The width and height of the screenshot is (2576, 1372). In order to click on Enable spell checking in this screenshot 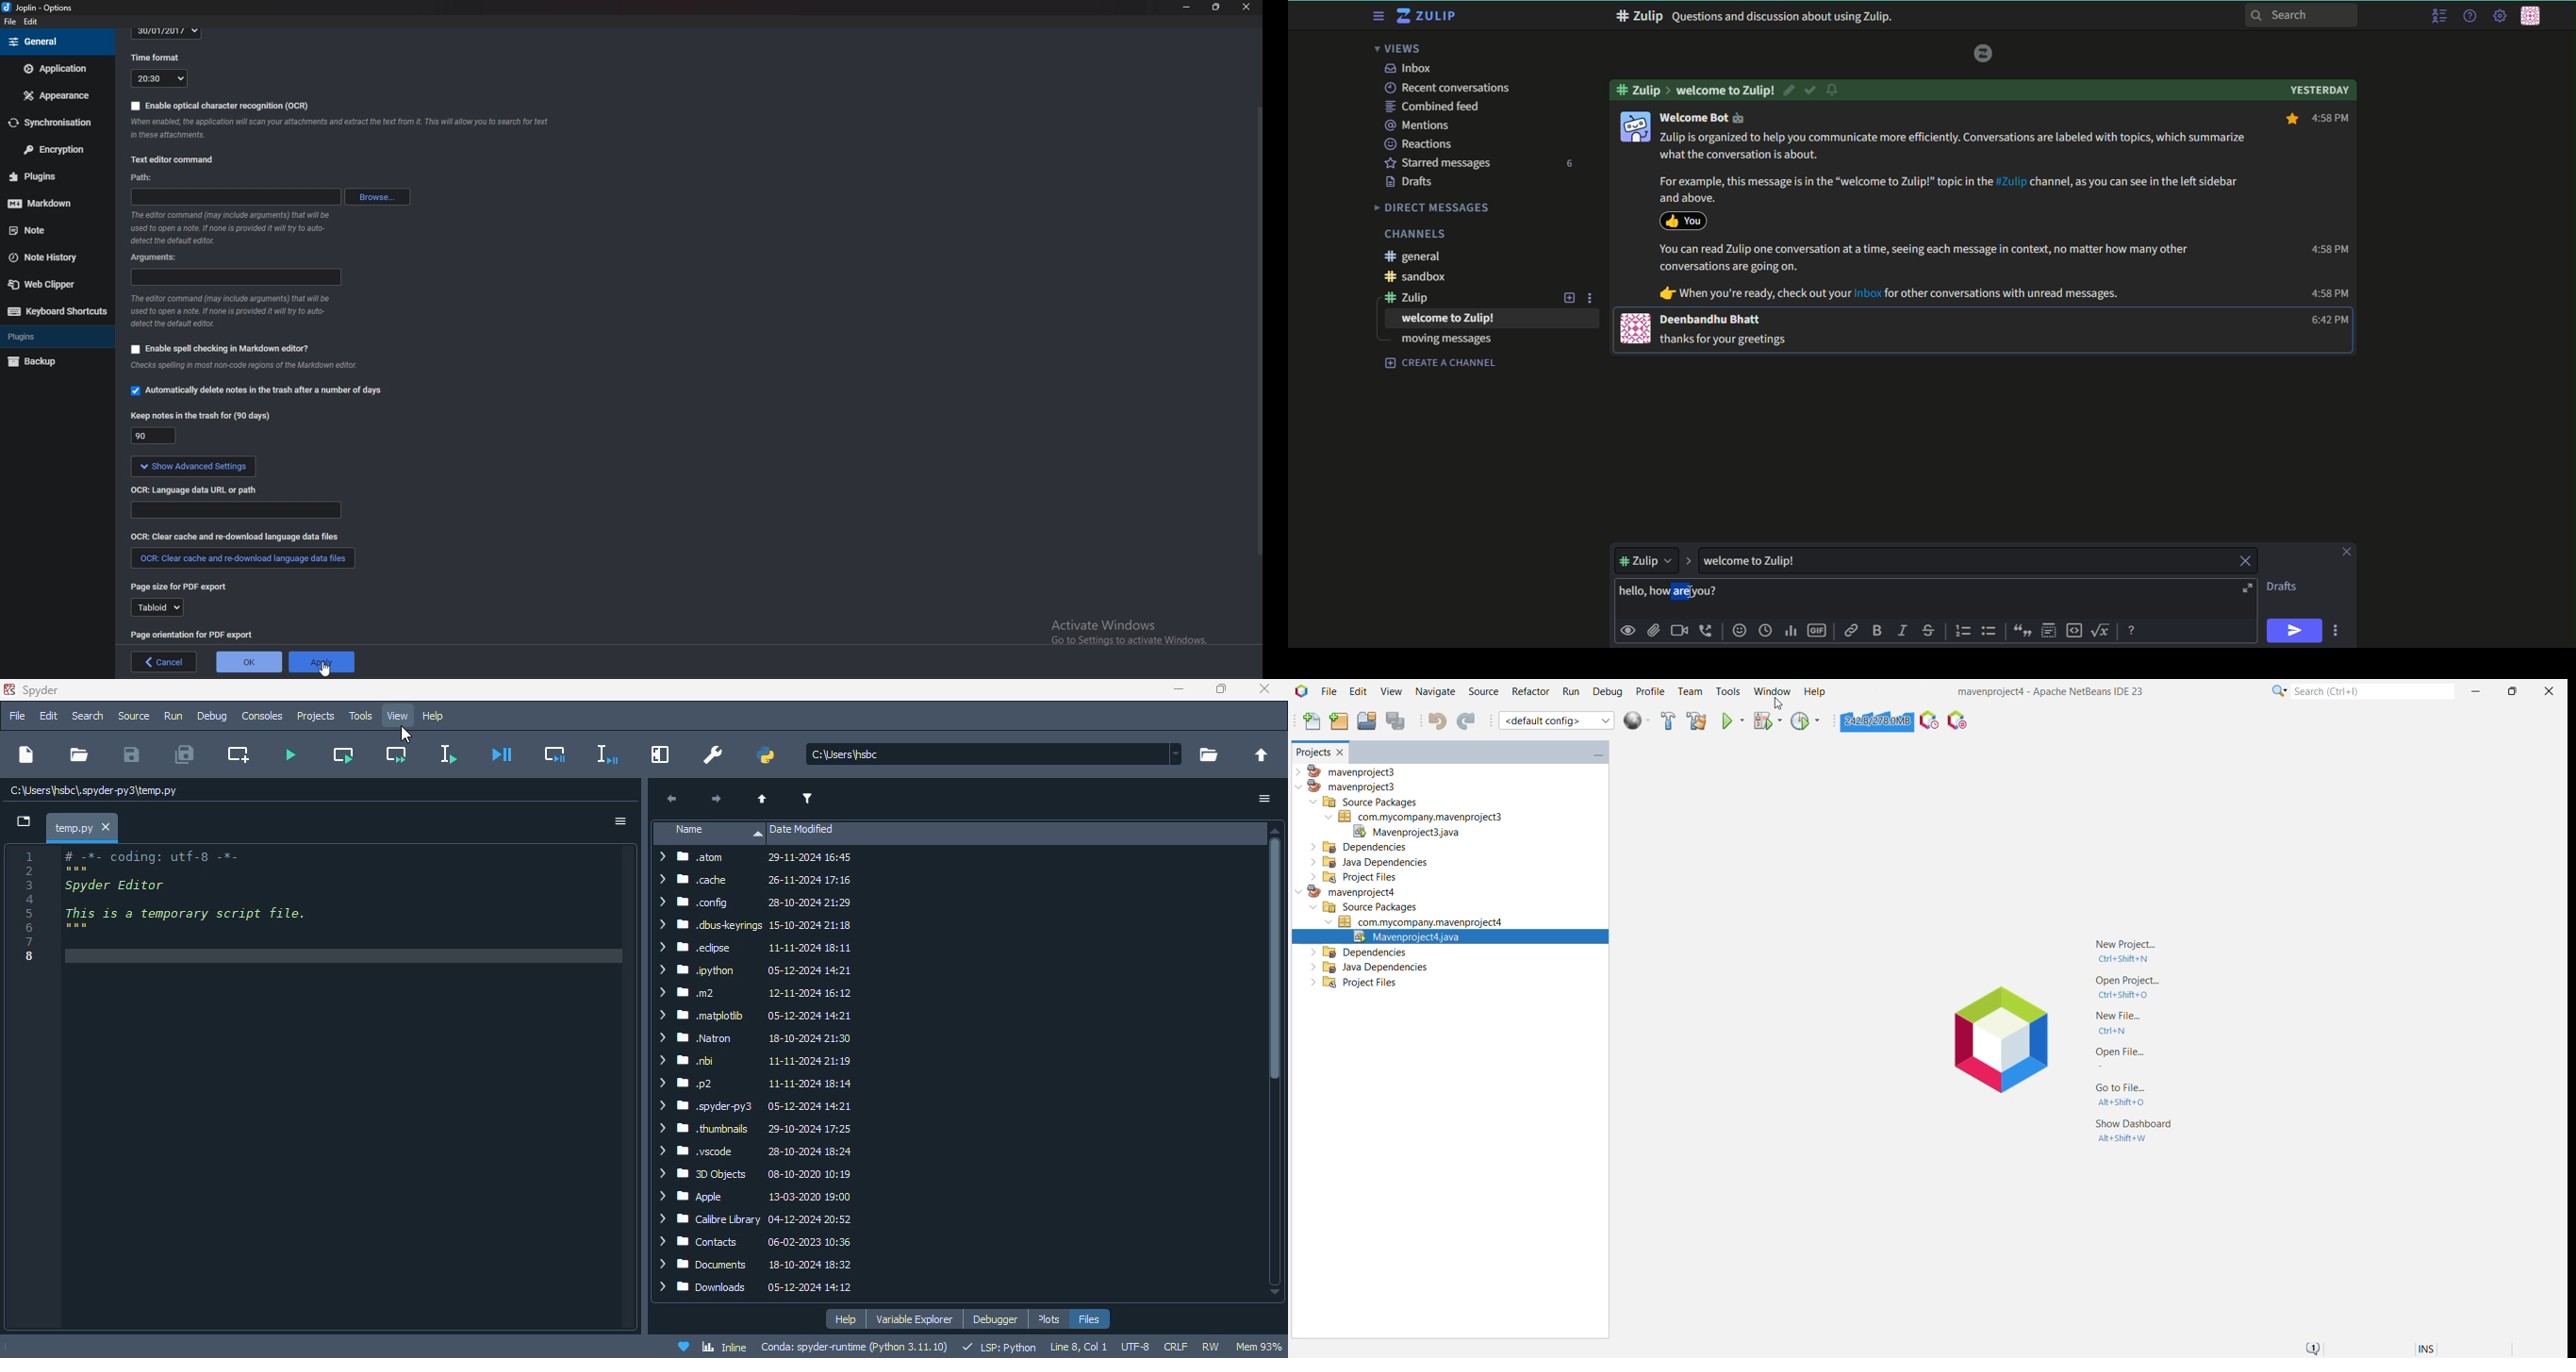, I will do `click(220, 349)`.